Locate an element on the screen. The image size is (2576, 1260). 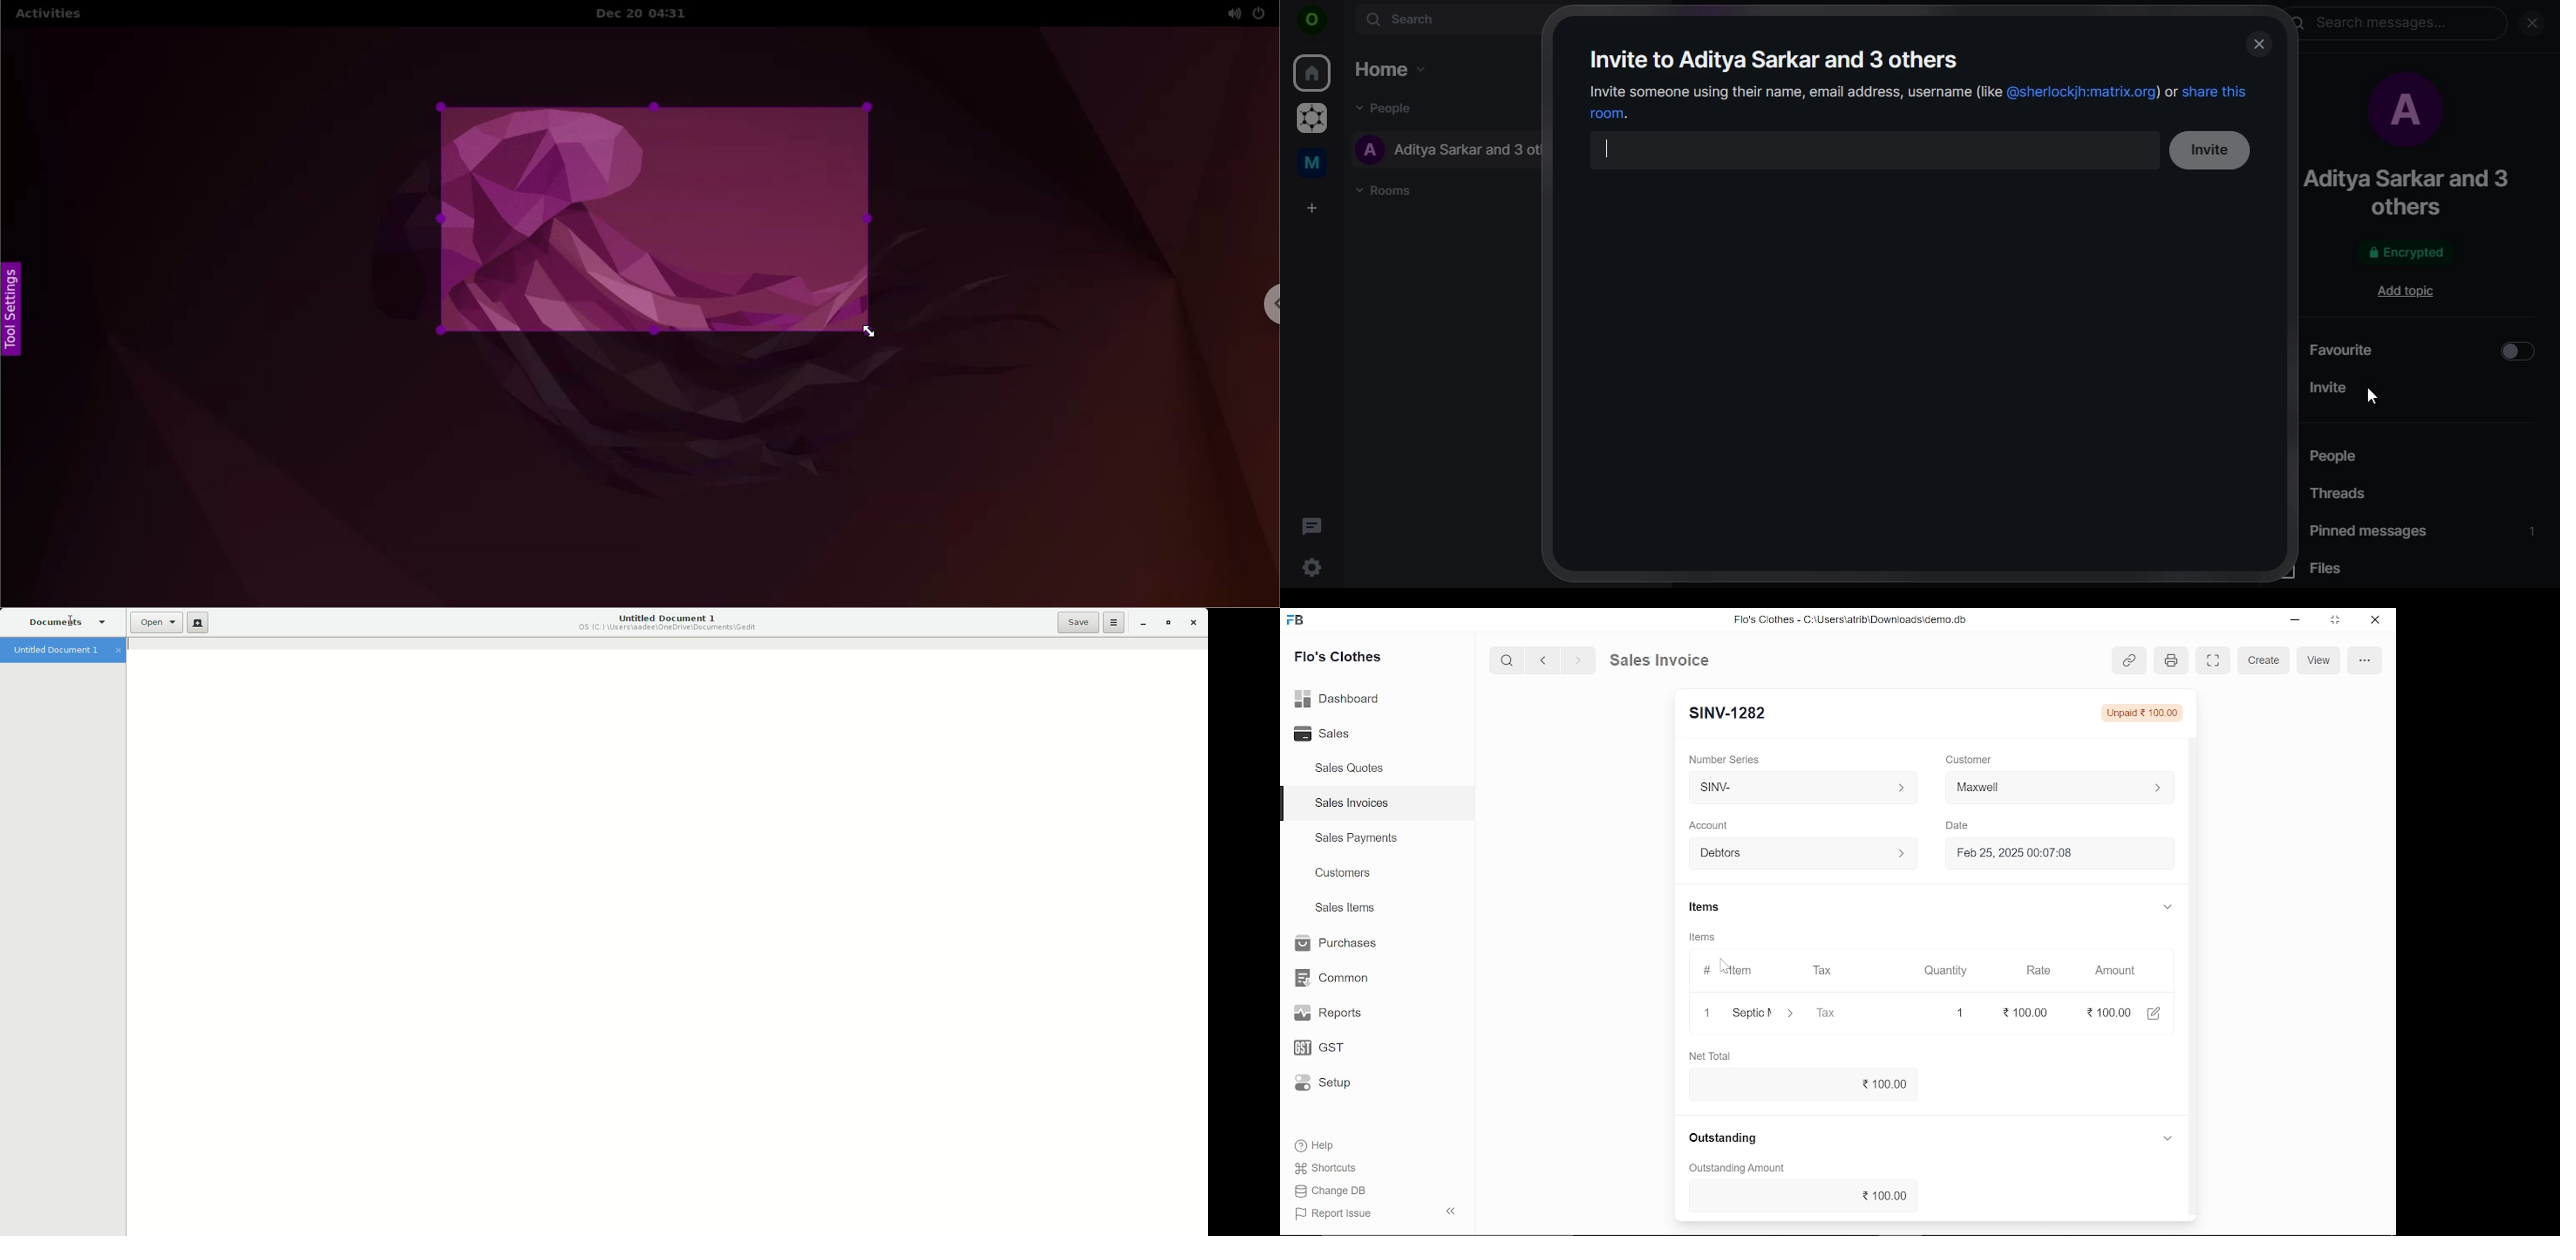
Outstanding is located at coordinates (1725, 1140).